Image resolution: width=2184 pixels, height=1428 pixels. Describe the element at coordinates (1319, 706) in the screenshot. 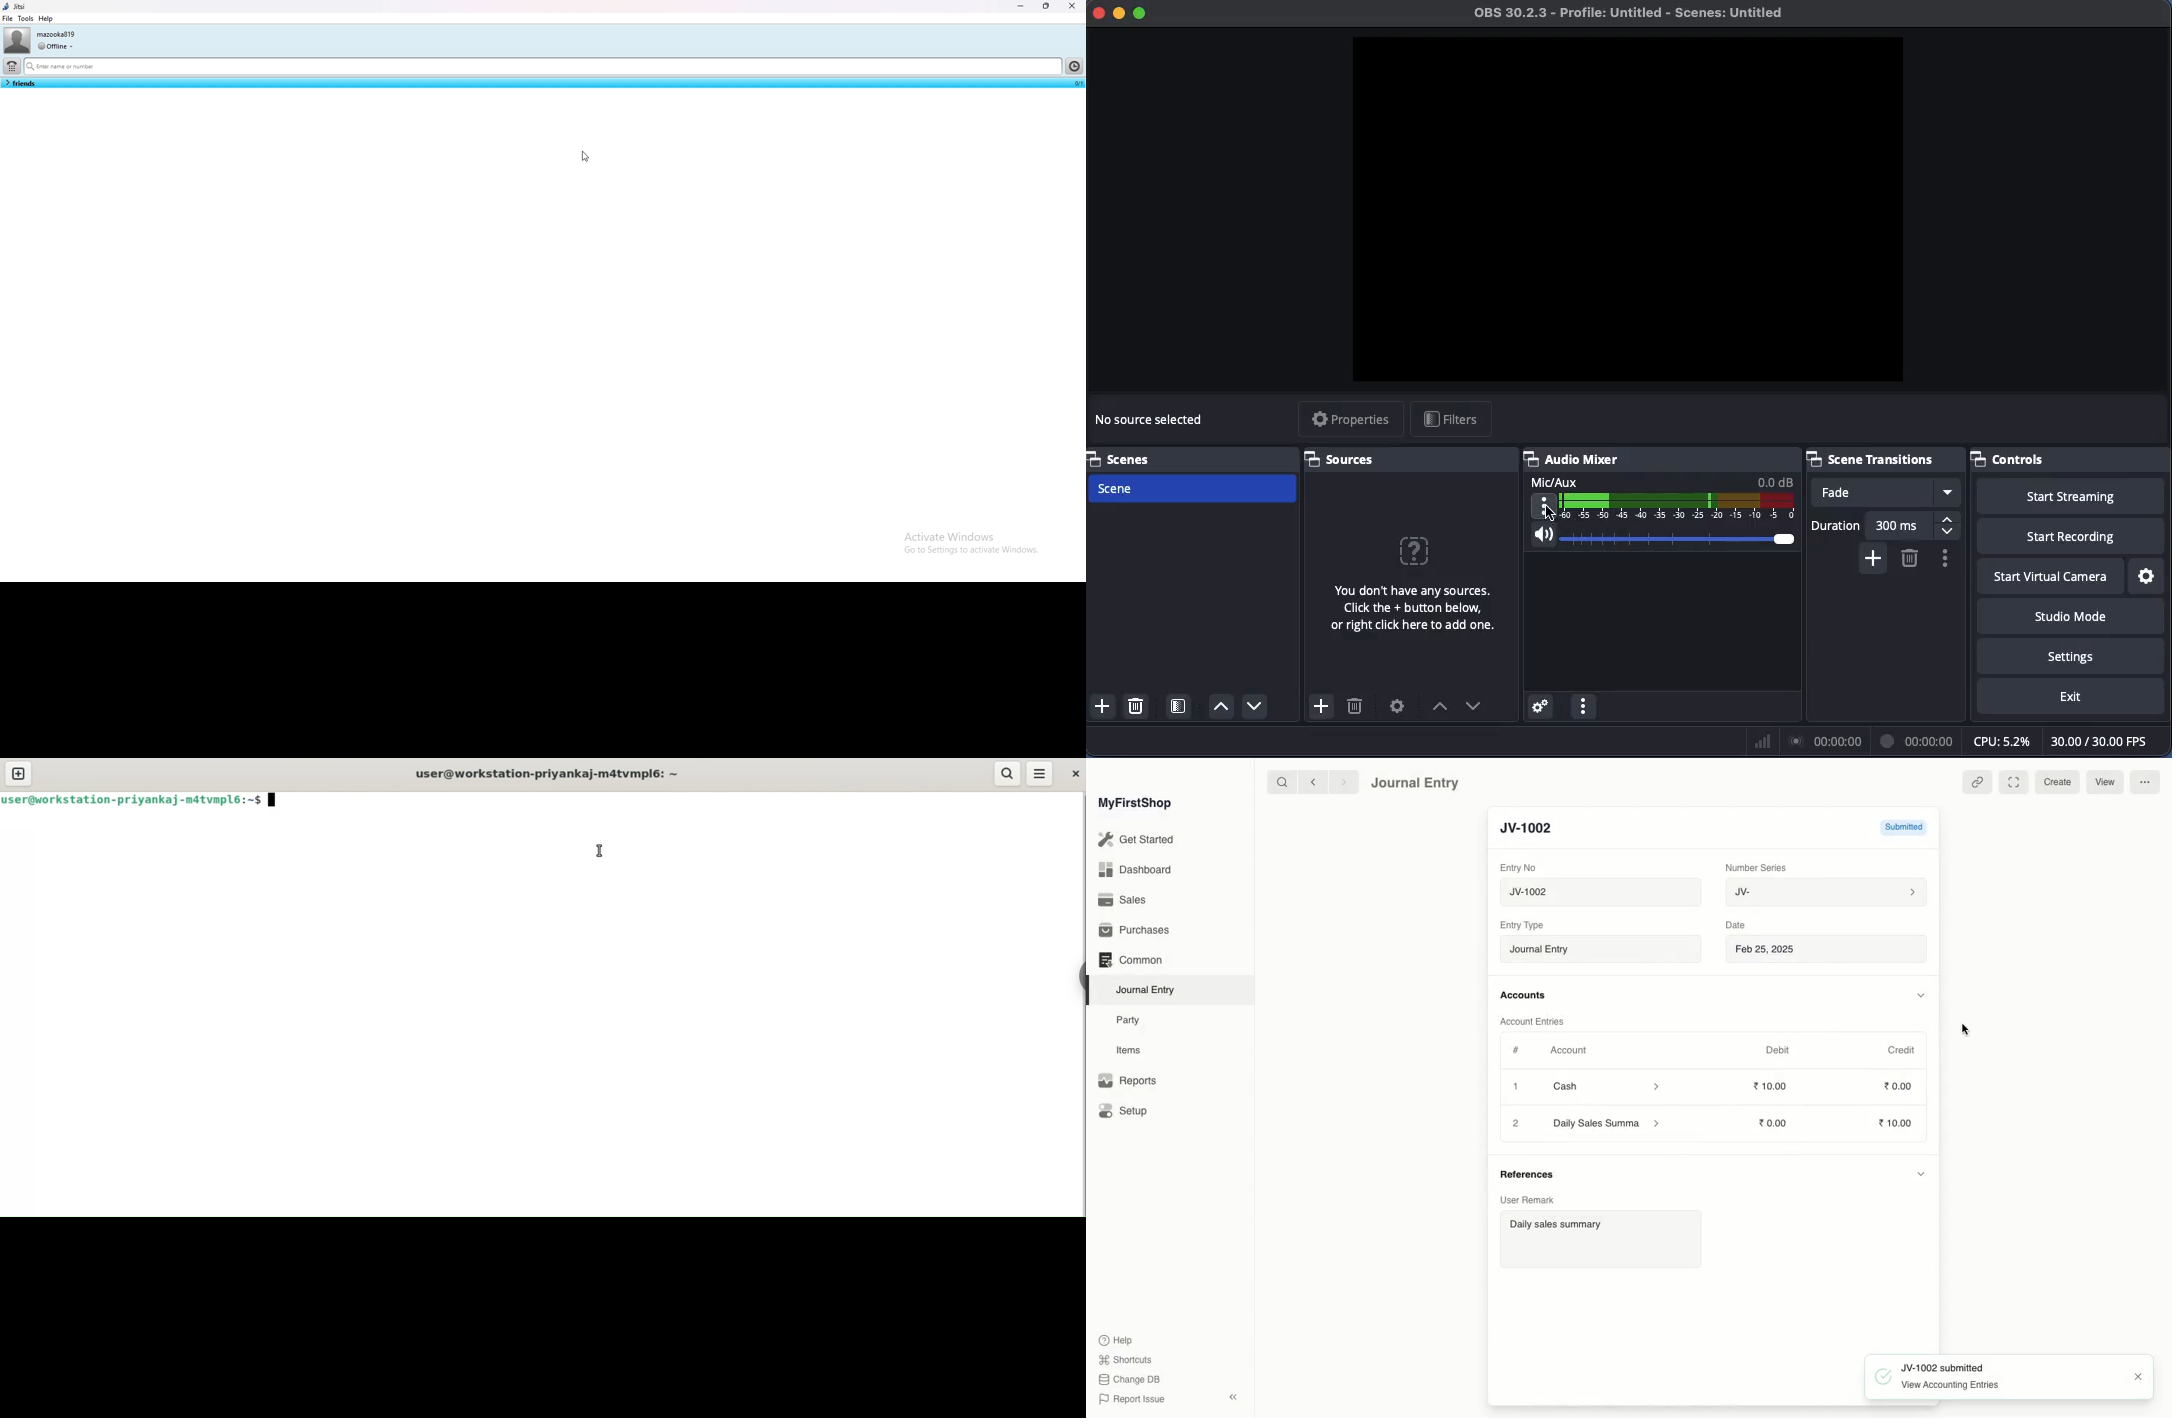

I see `Add source` at that location.